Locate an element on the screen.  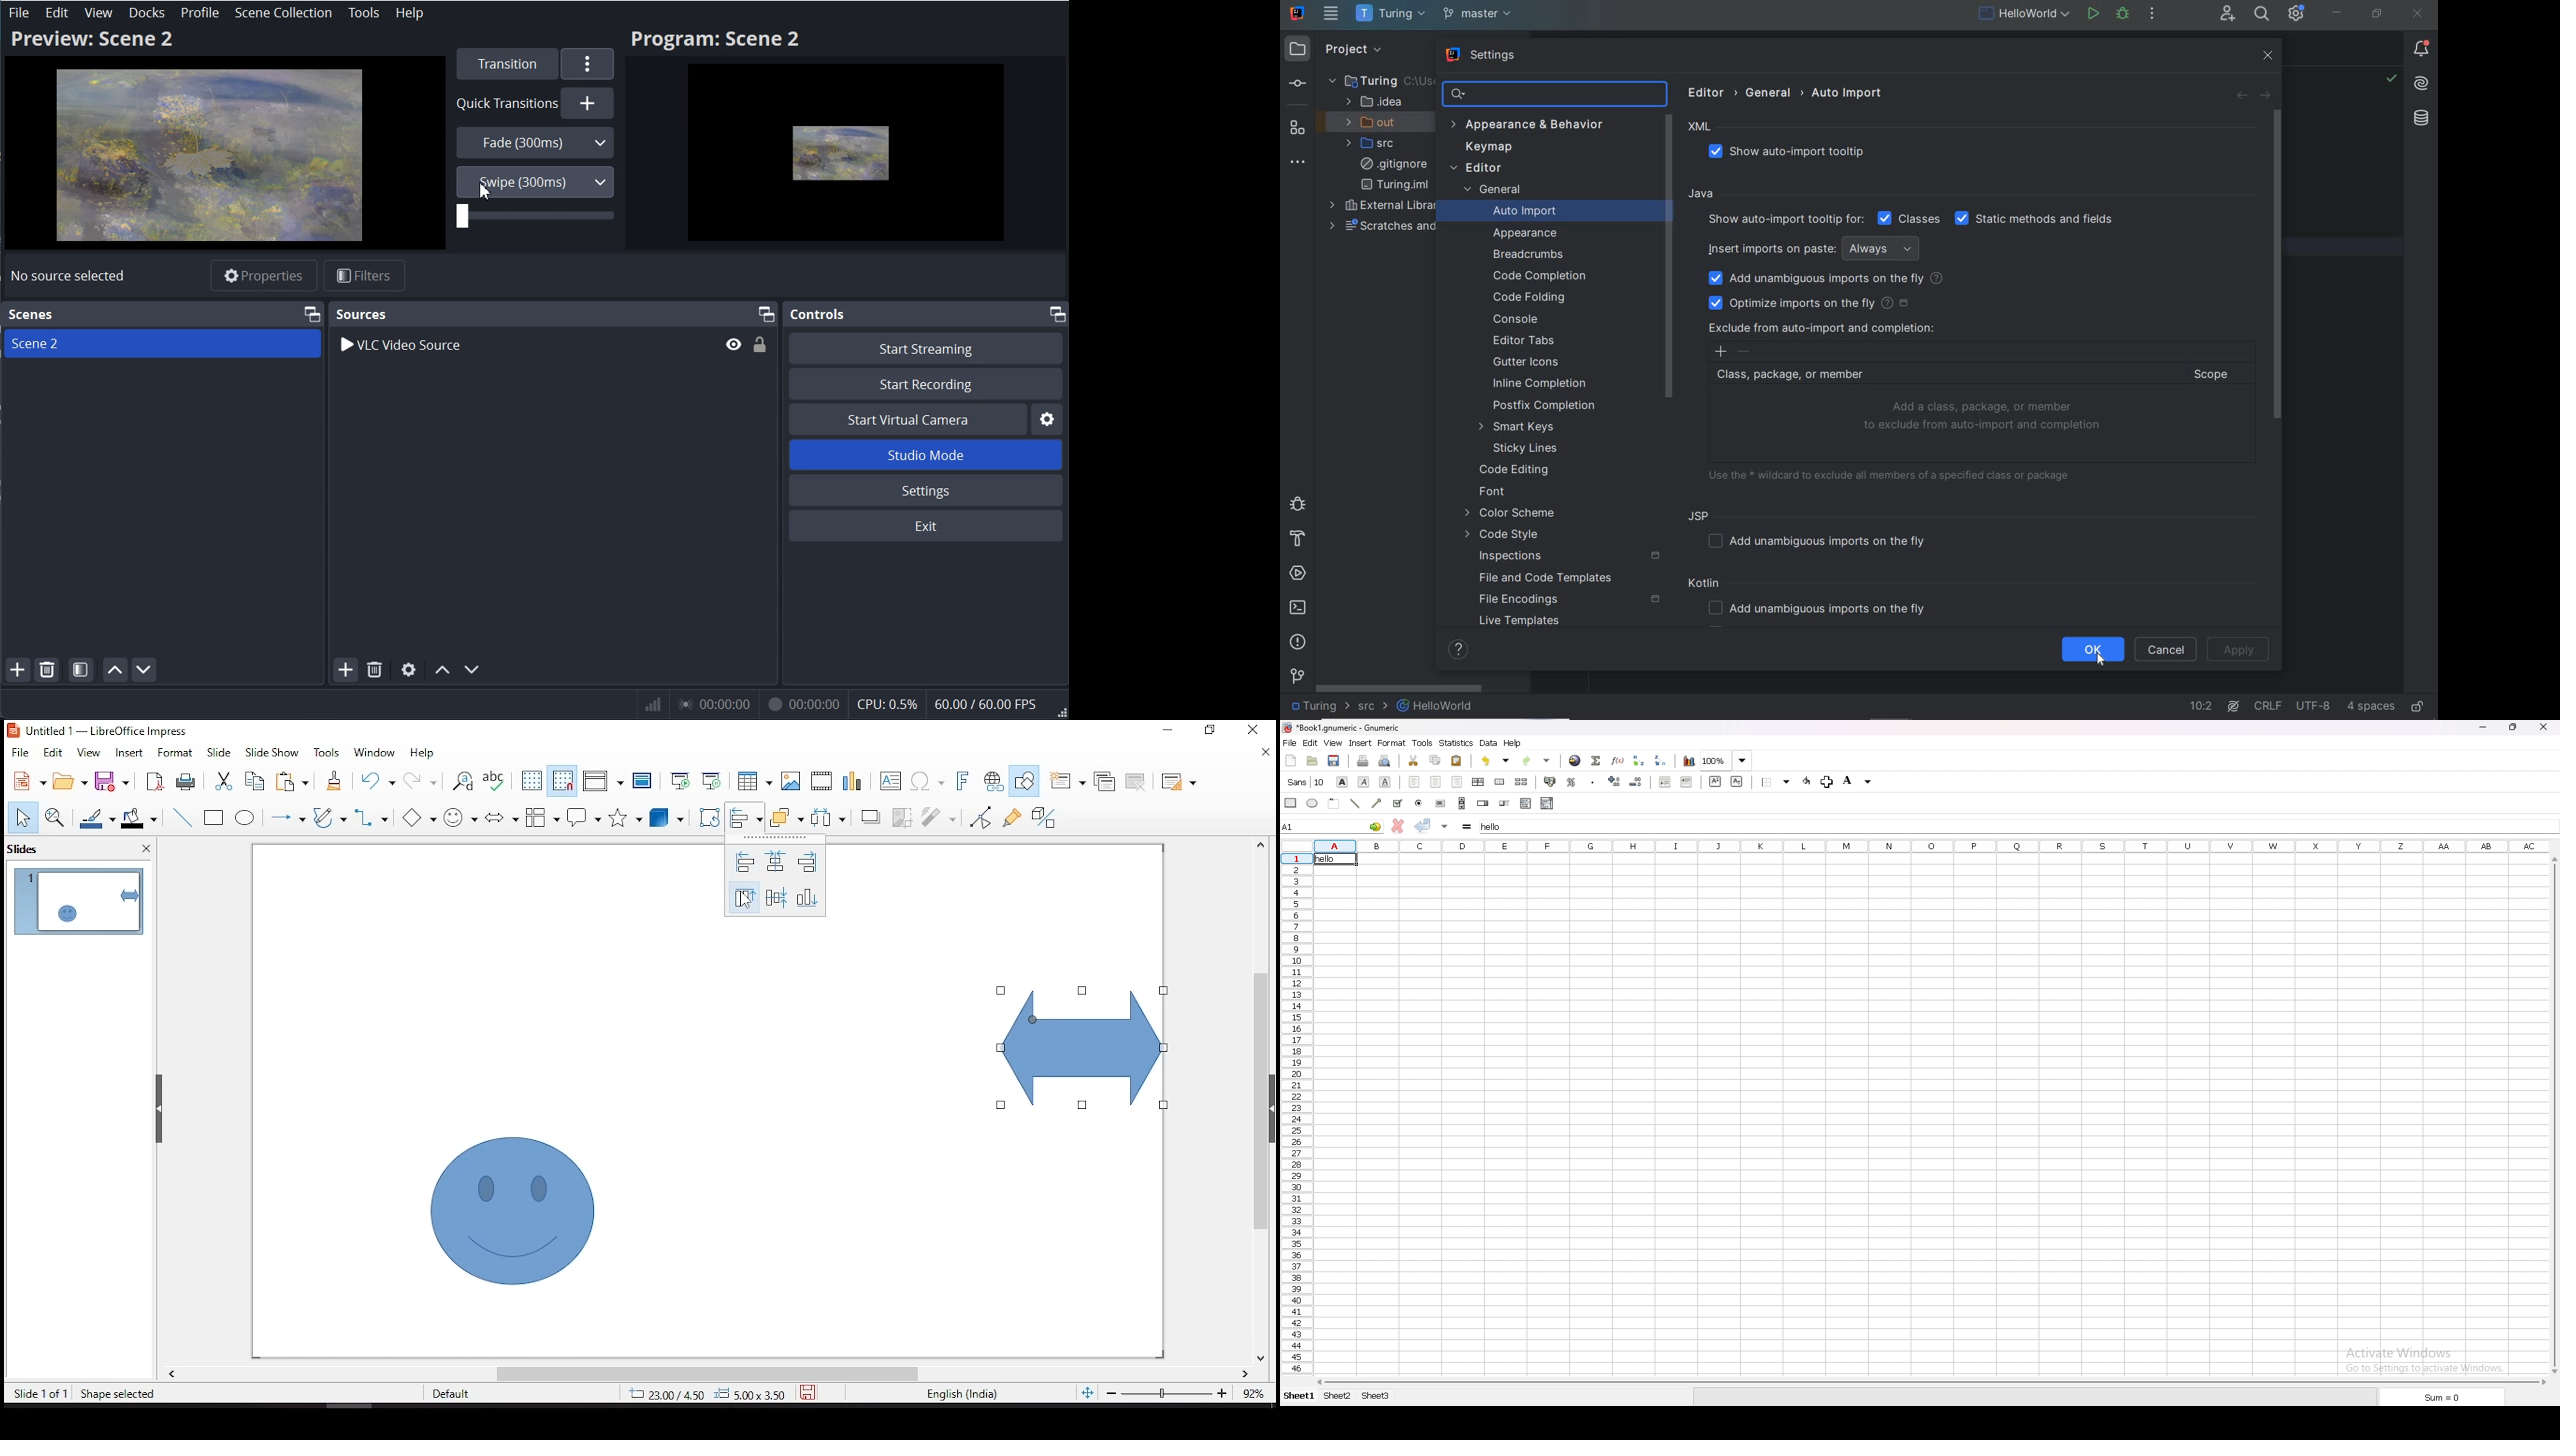
stars and banners is located at coordinates (622, 817).